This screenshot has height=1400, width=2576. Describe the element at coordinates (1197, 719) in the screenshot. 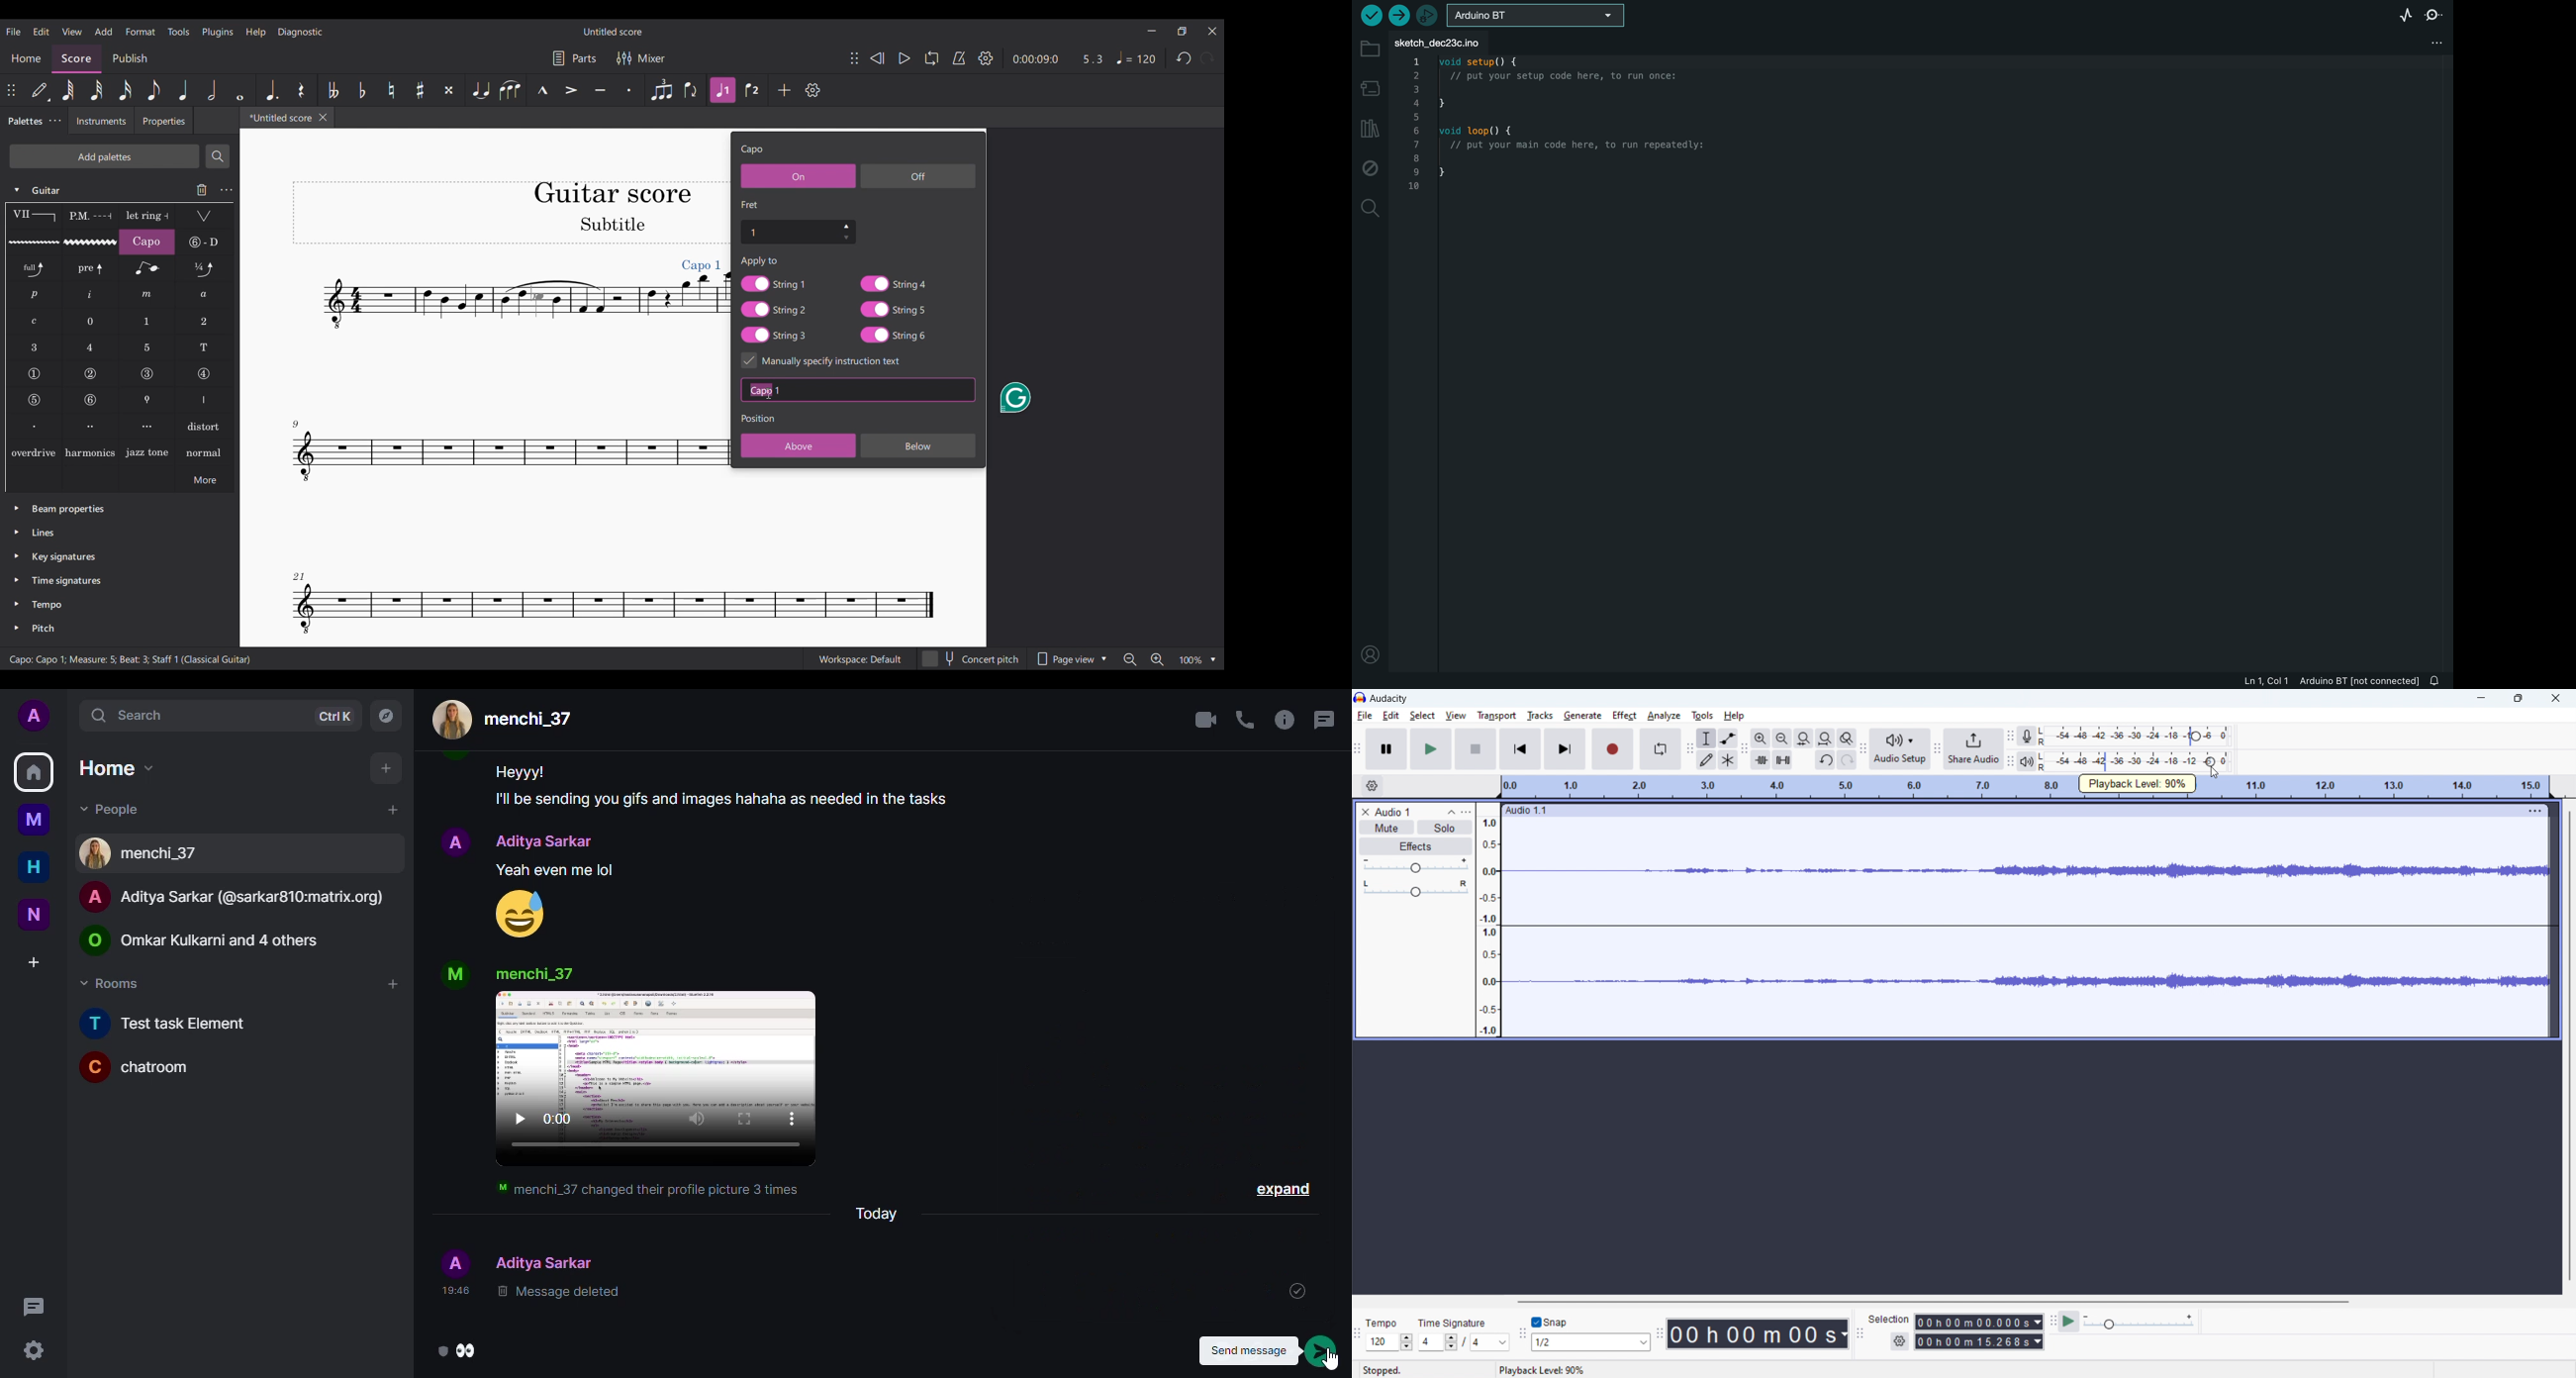

I see `video call` at that location.